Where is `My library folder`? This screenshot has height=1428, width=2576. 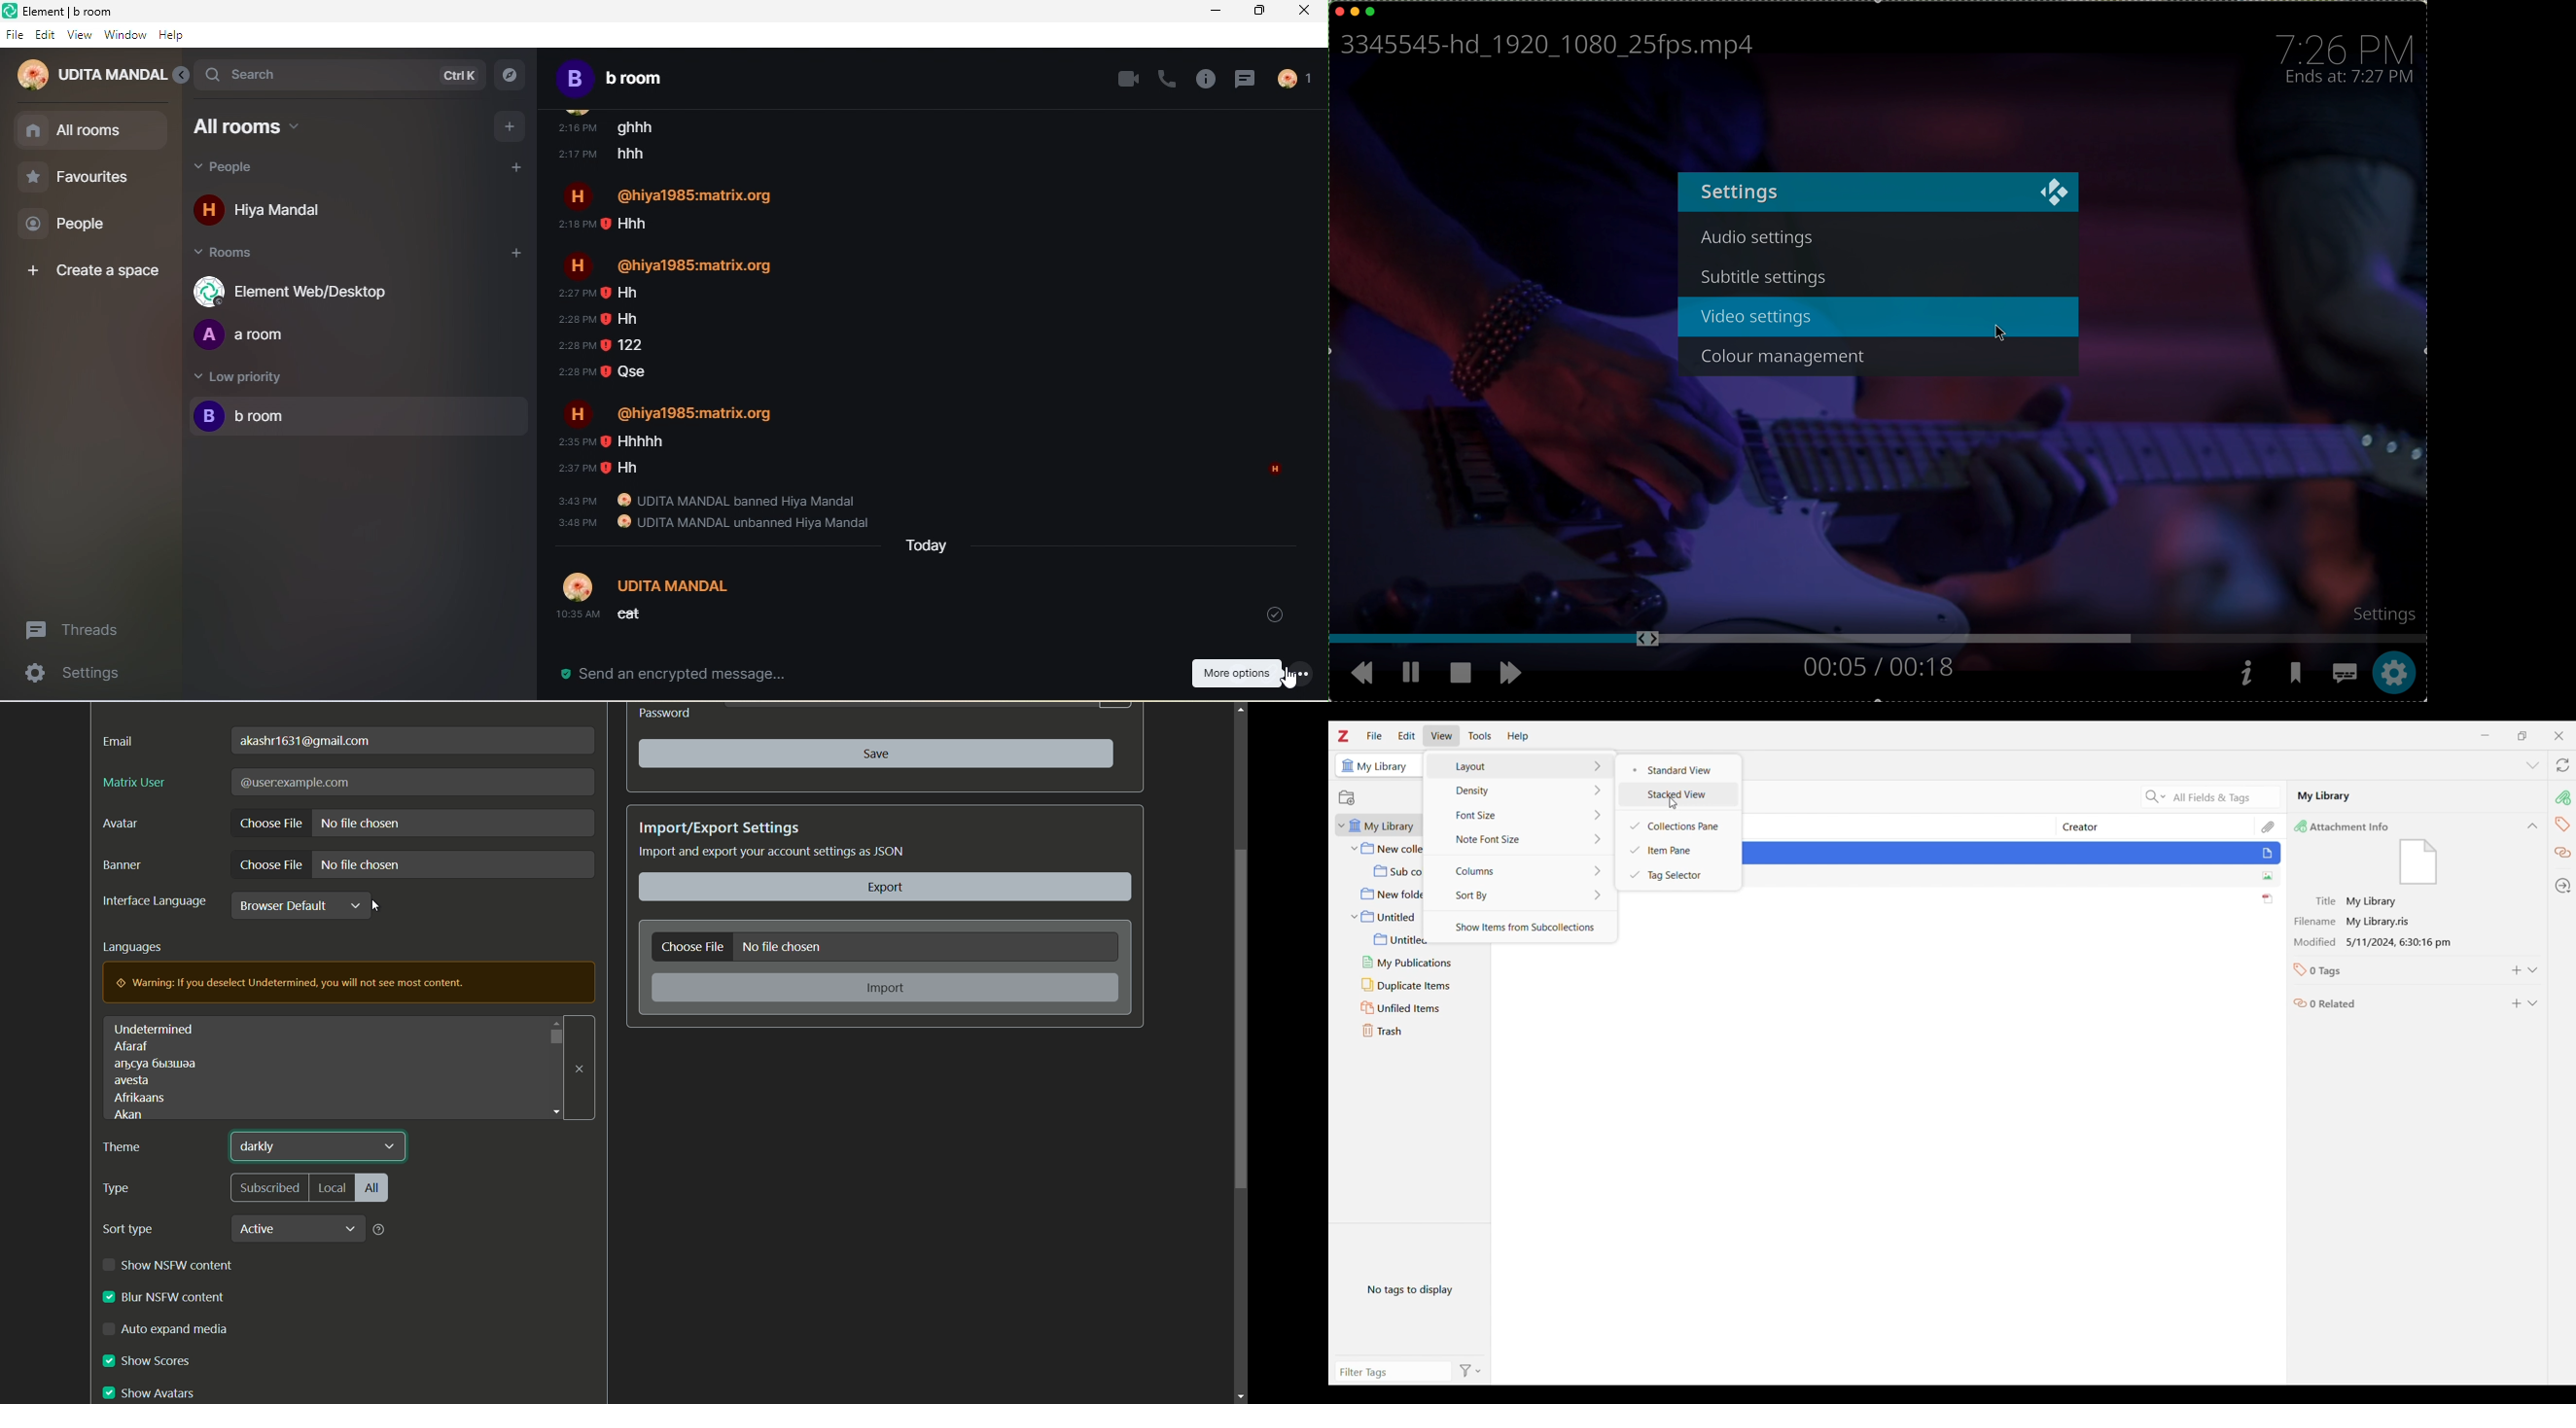
My library folder is located at coordinates (1381, 825).